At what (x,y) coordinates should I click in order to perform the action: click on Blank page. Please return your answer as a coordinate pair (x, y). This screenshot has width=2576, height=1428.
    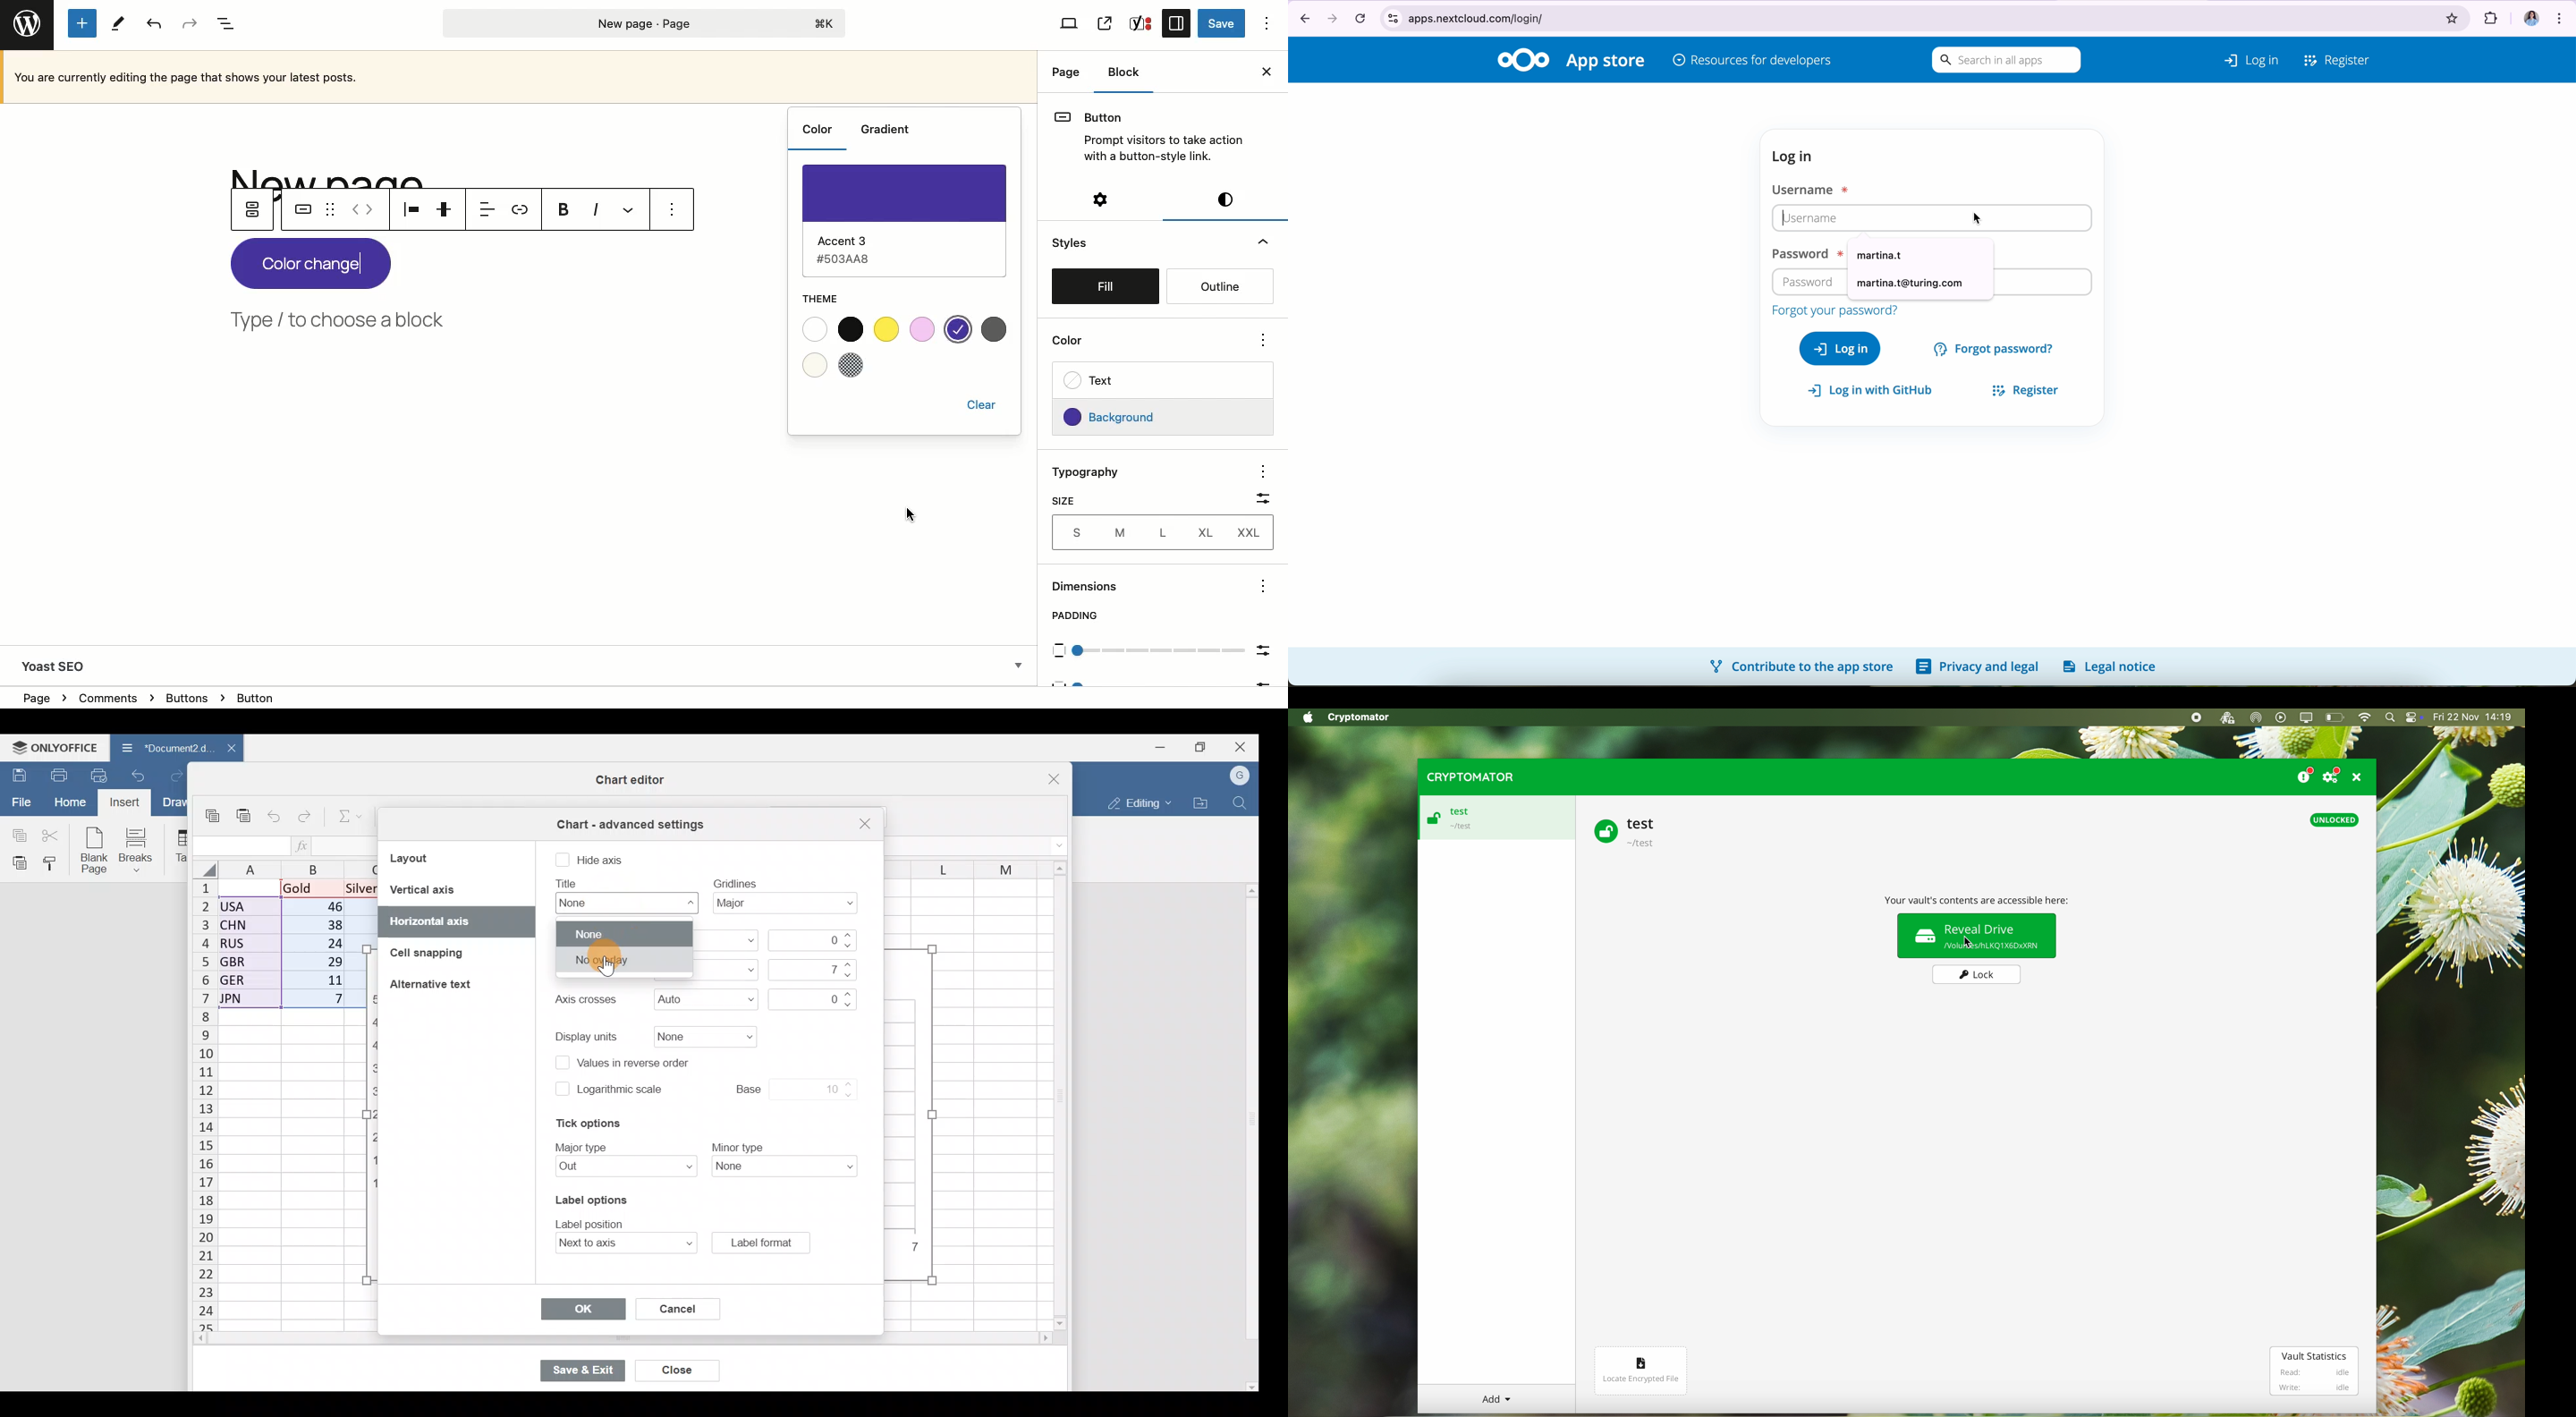
    Looking at the image, I should click on (96, 852).